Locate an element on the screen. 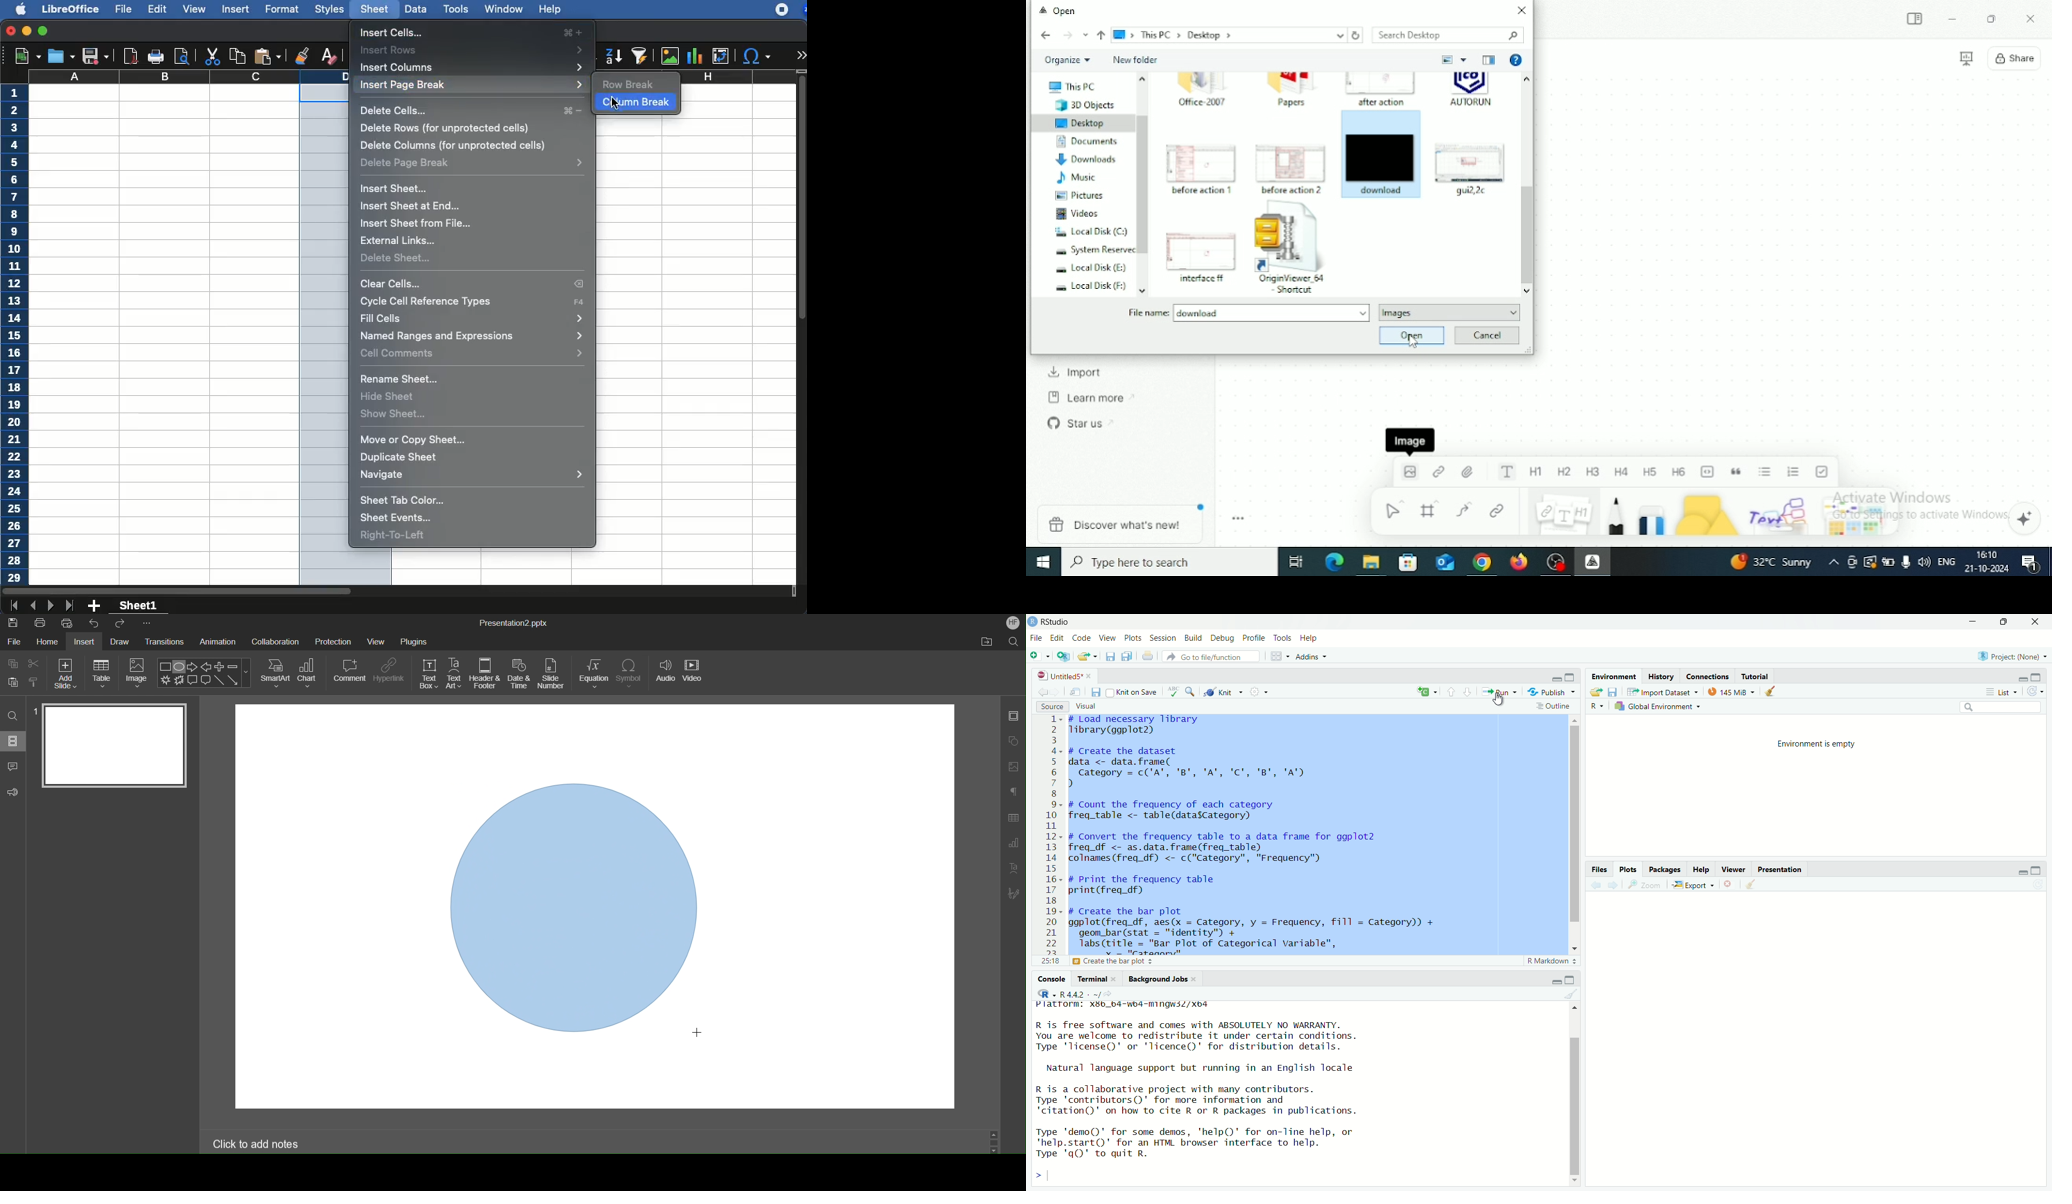 This screenshot has width=2072, height=1204. Local Disk is located at coordinates (1085, 233).